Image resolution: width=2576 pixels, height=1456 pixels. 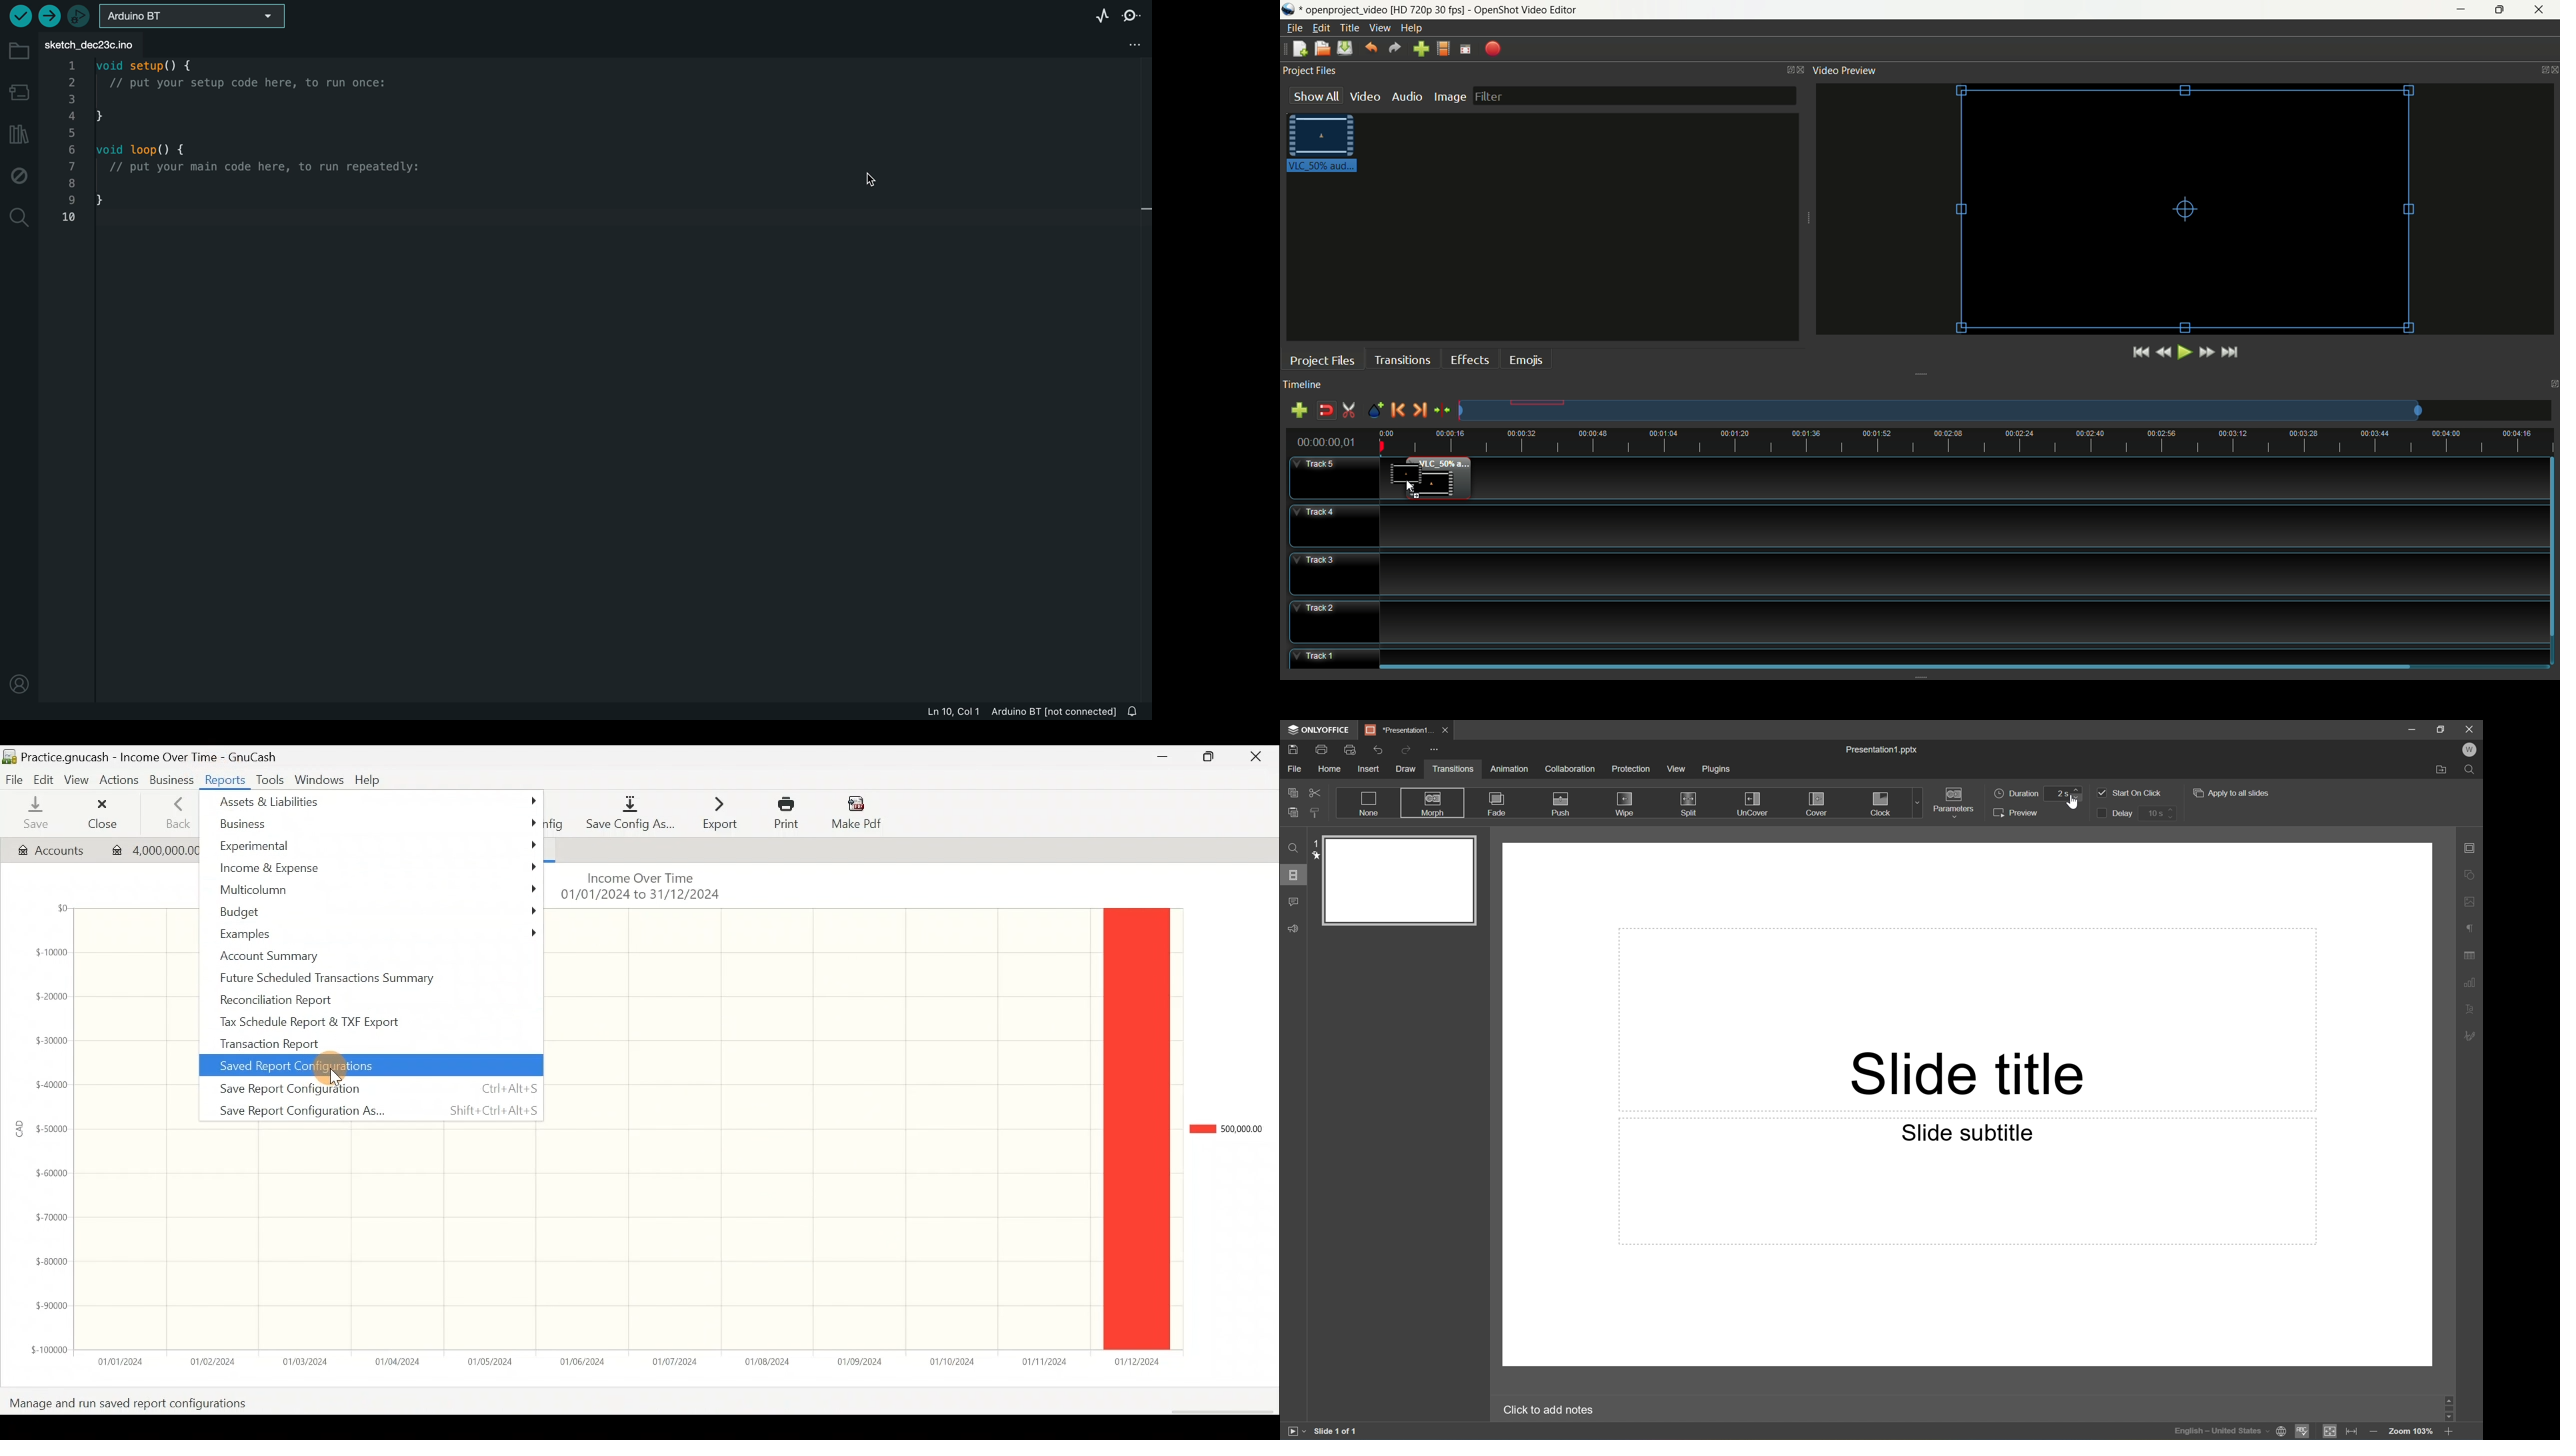 What do you see at coordinates (1350, 749) in the screenshot?
I see `Quick print` at bounding box center [1350, 749].